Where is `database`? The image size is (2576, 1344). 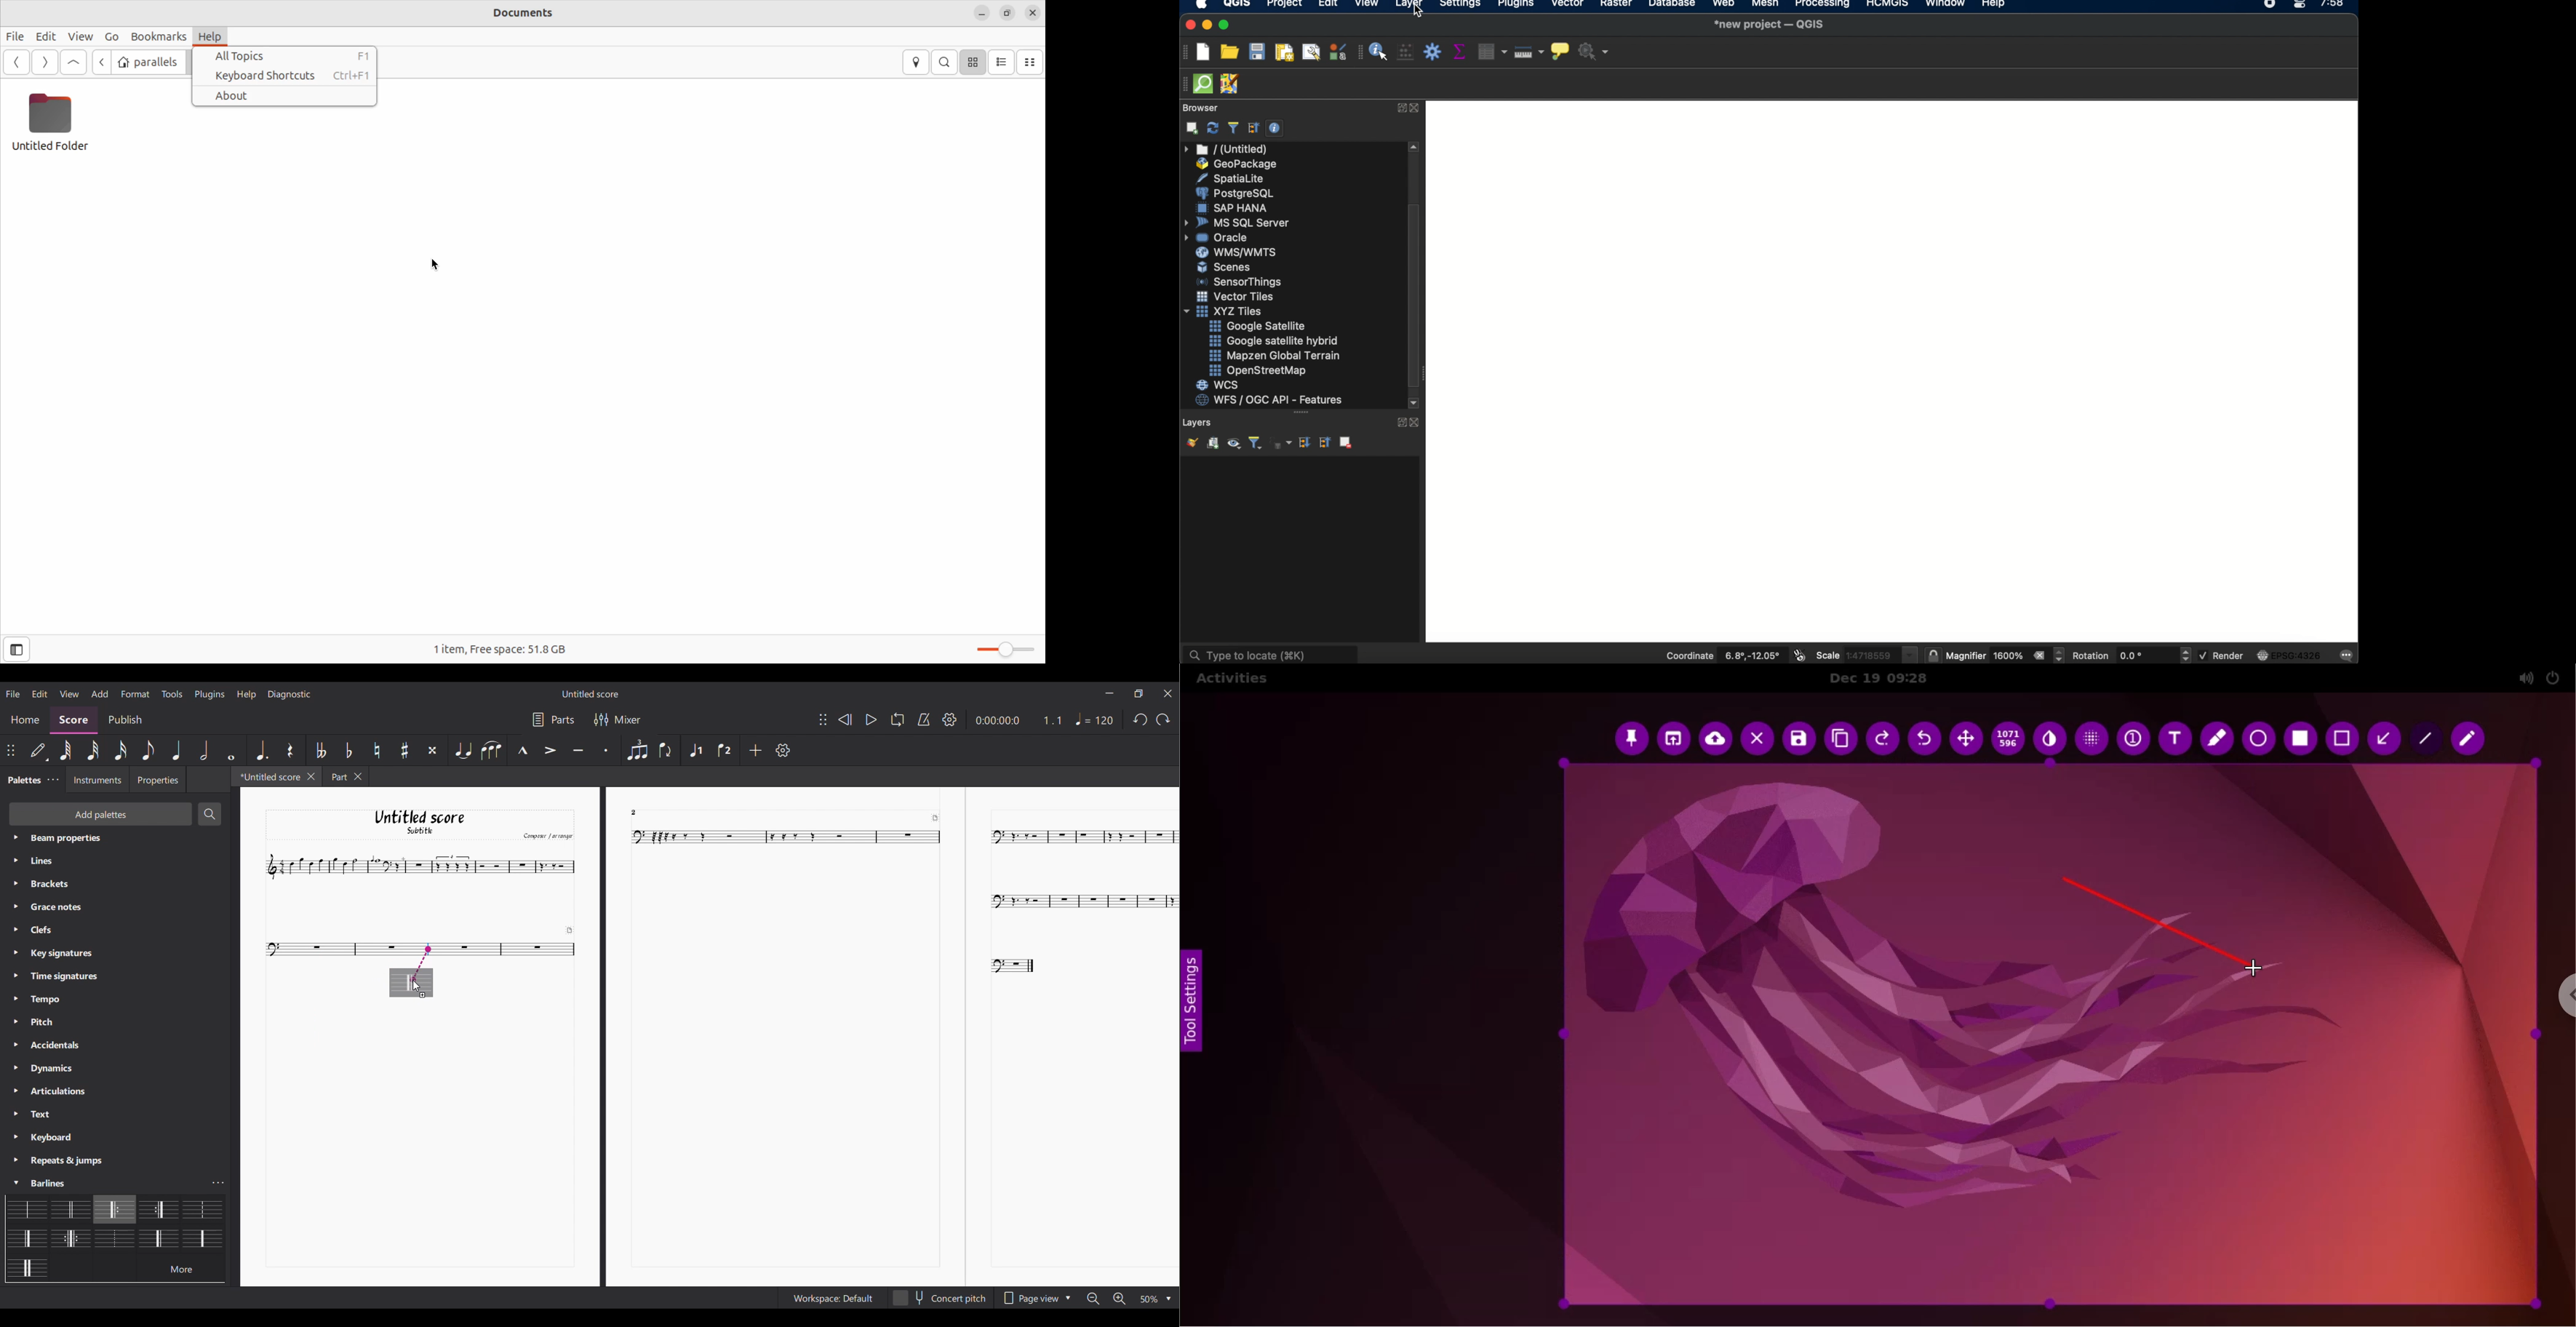 database is located at coordinates (1671, 5).